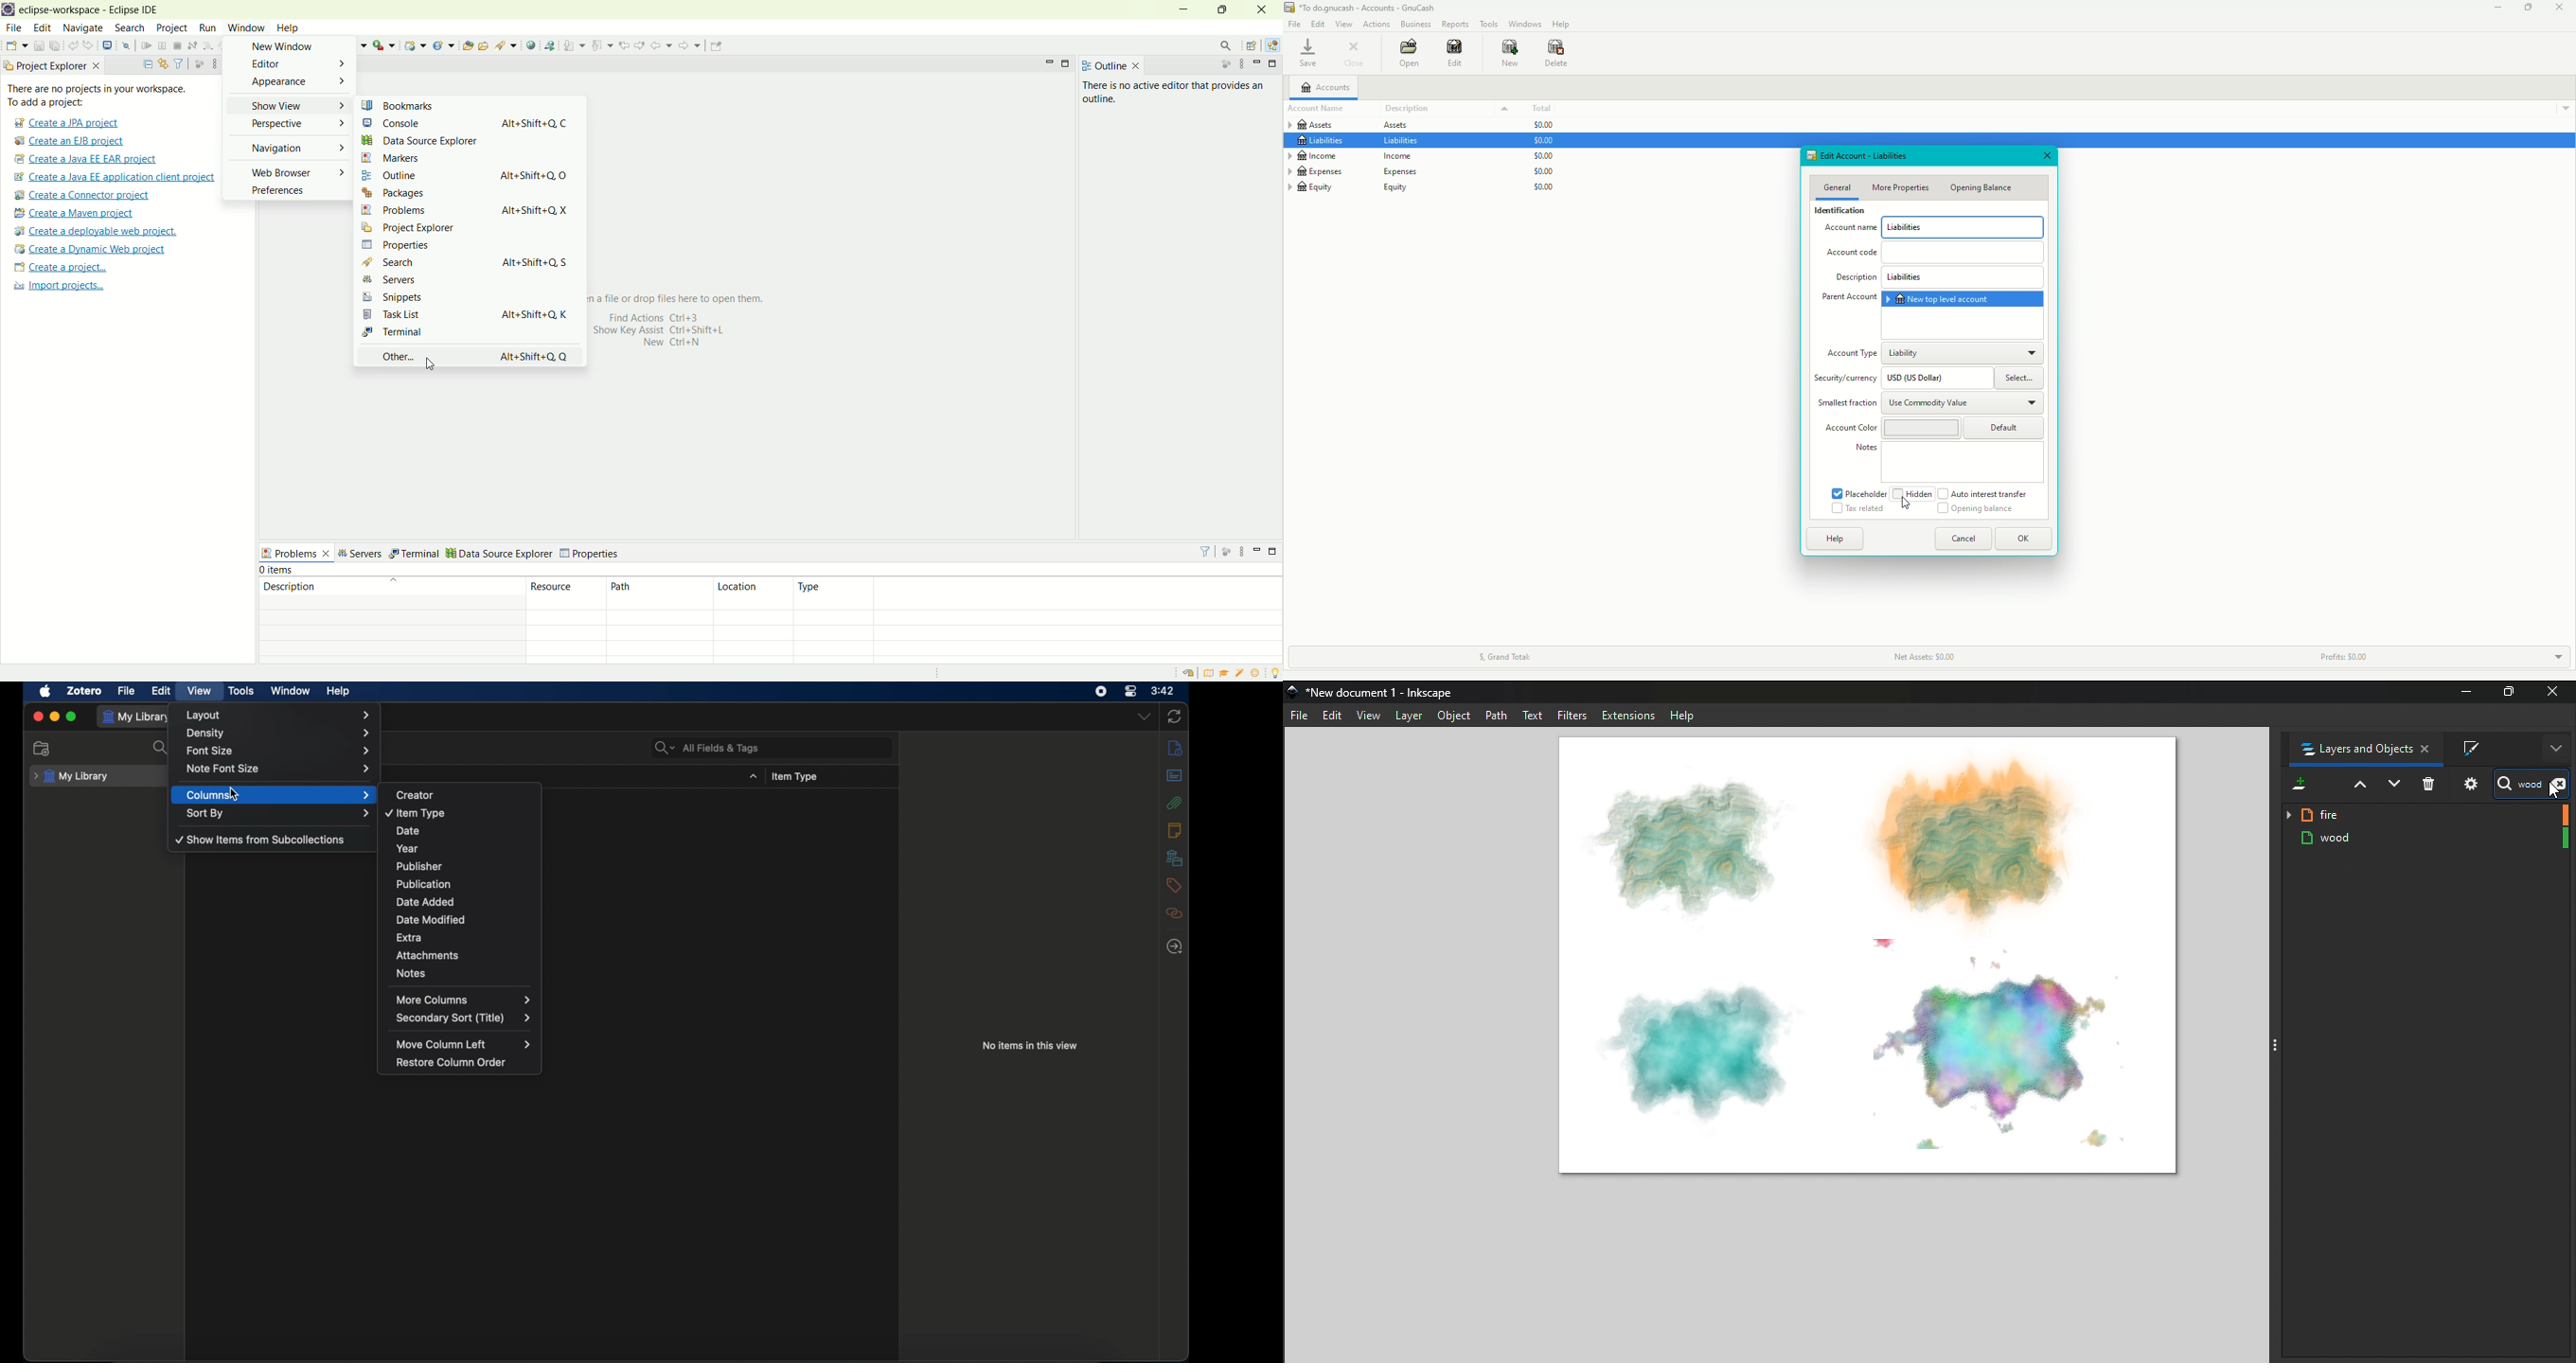 Image resolution: width=2576 pixels, height=1372 pixels. I want to click on Tools, so click(1490, 24).